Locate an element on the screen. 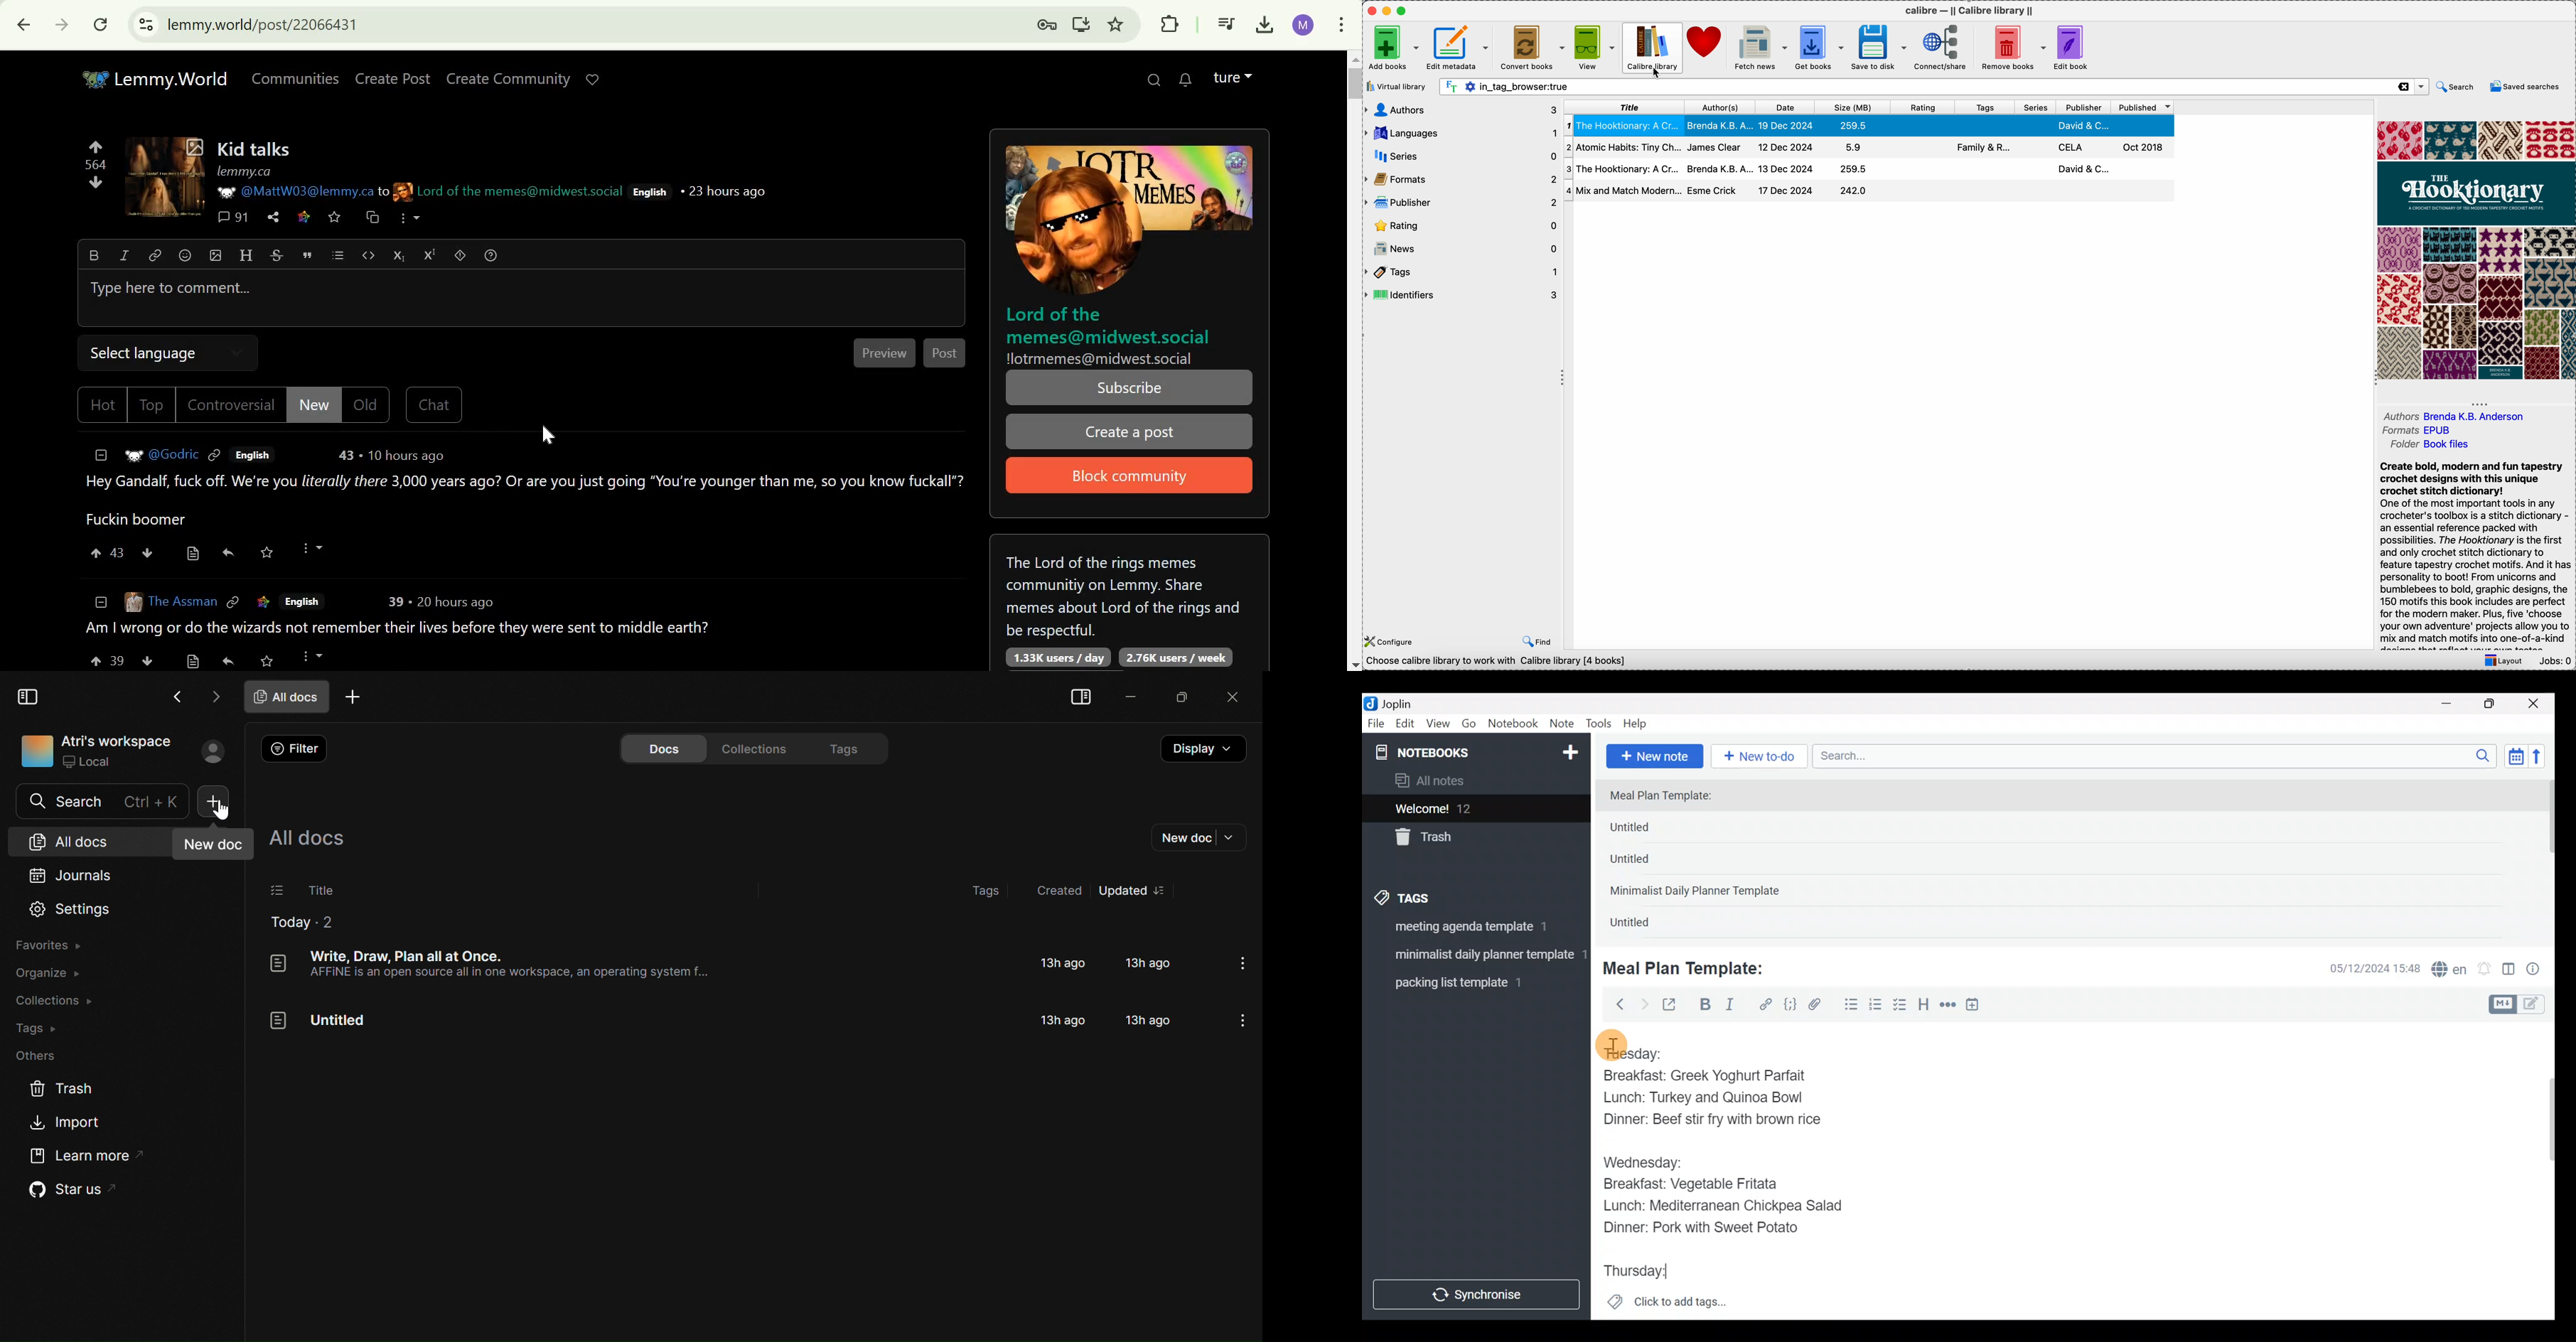 This screenshot has height=1344, width=2576. reply is located at coordinates (229, 552).